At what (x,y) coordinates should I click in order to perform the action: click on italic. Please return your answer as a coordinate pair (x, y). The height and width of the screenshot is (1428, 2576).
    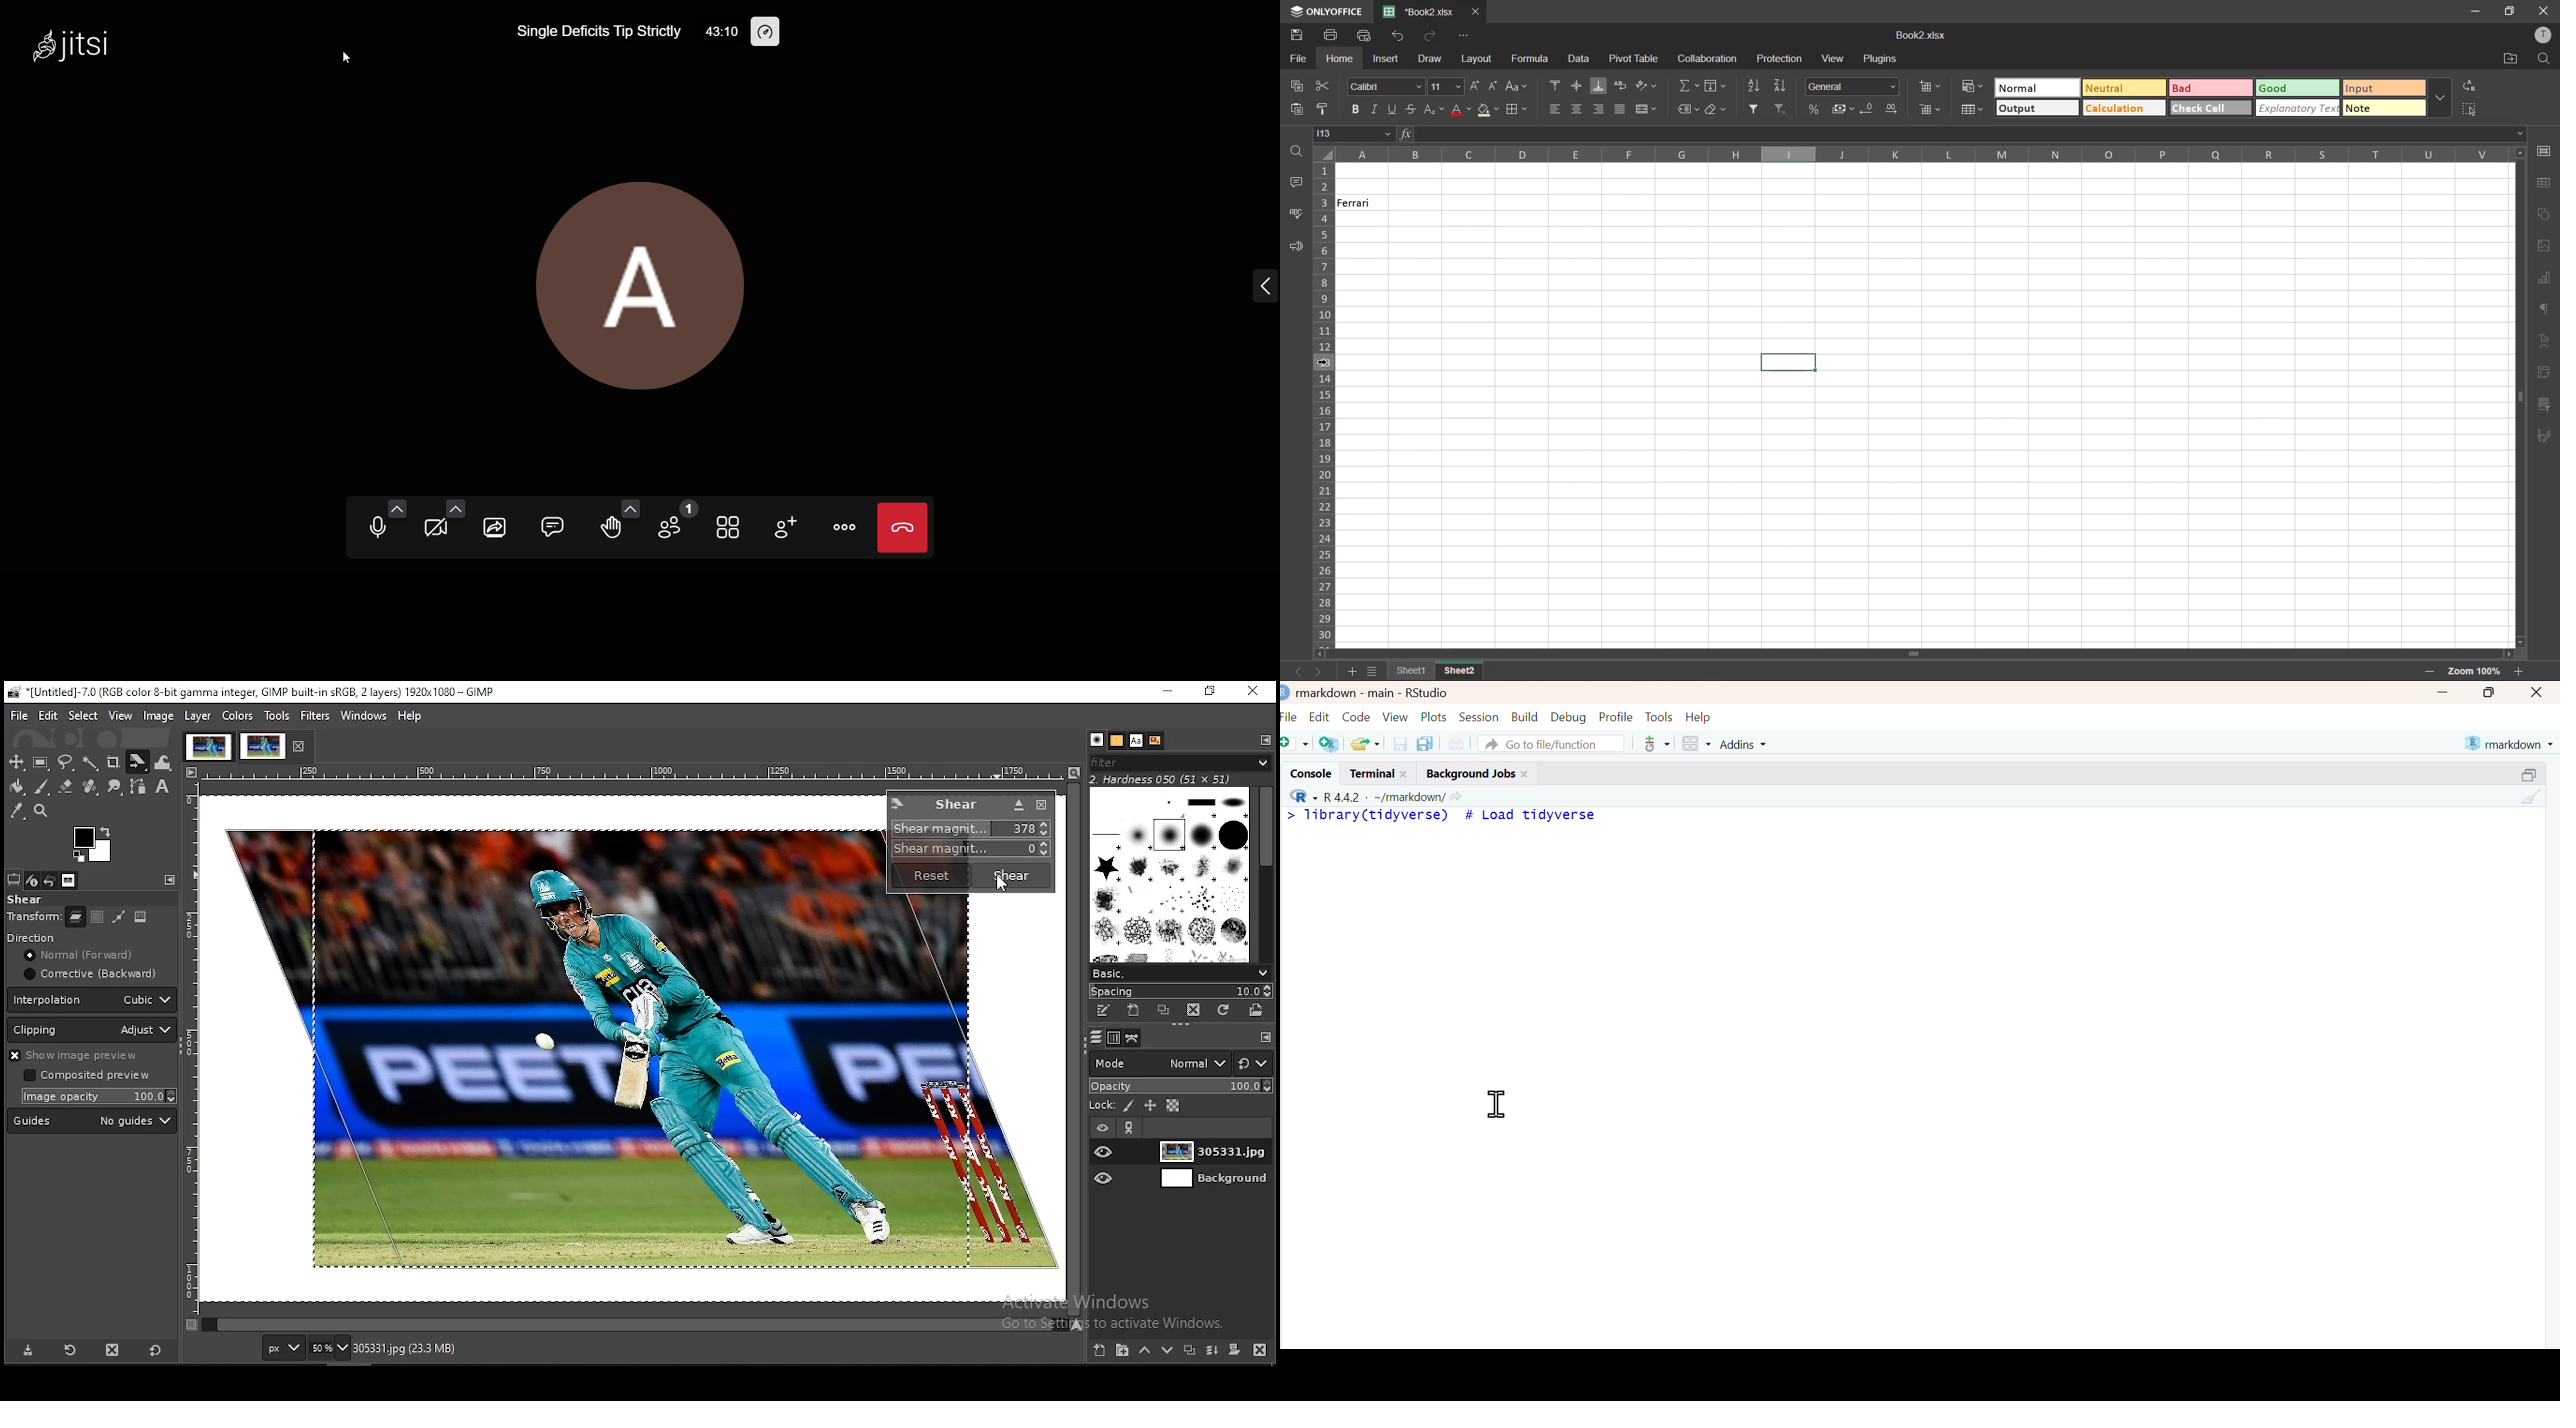
    Looking at the image, I should click on (1373, 109).